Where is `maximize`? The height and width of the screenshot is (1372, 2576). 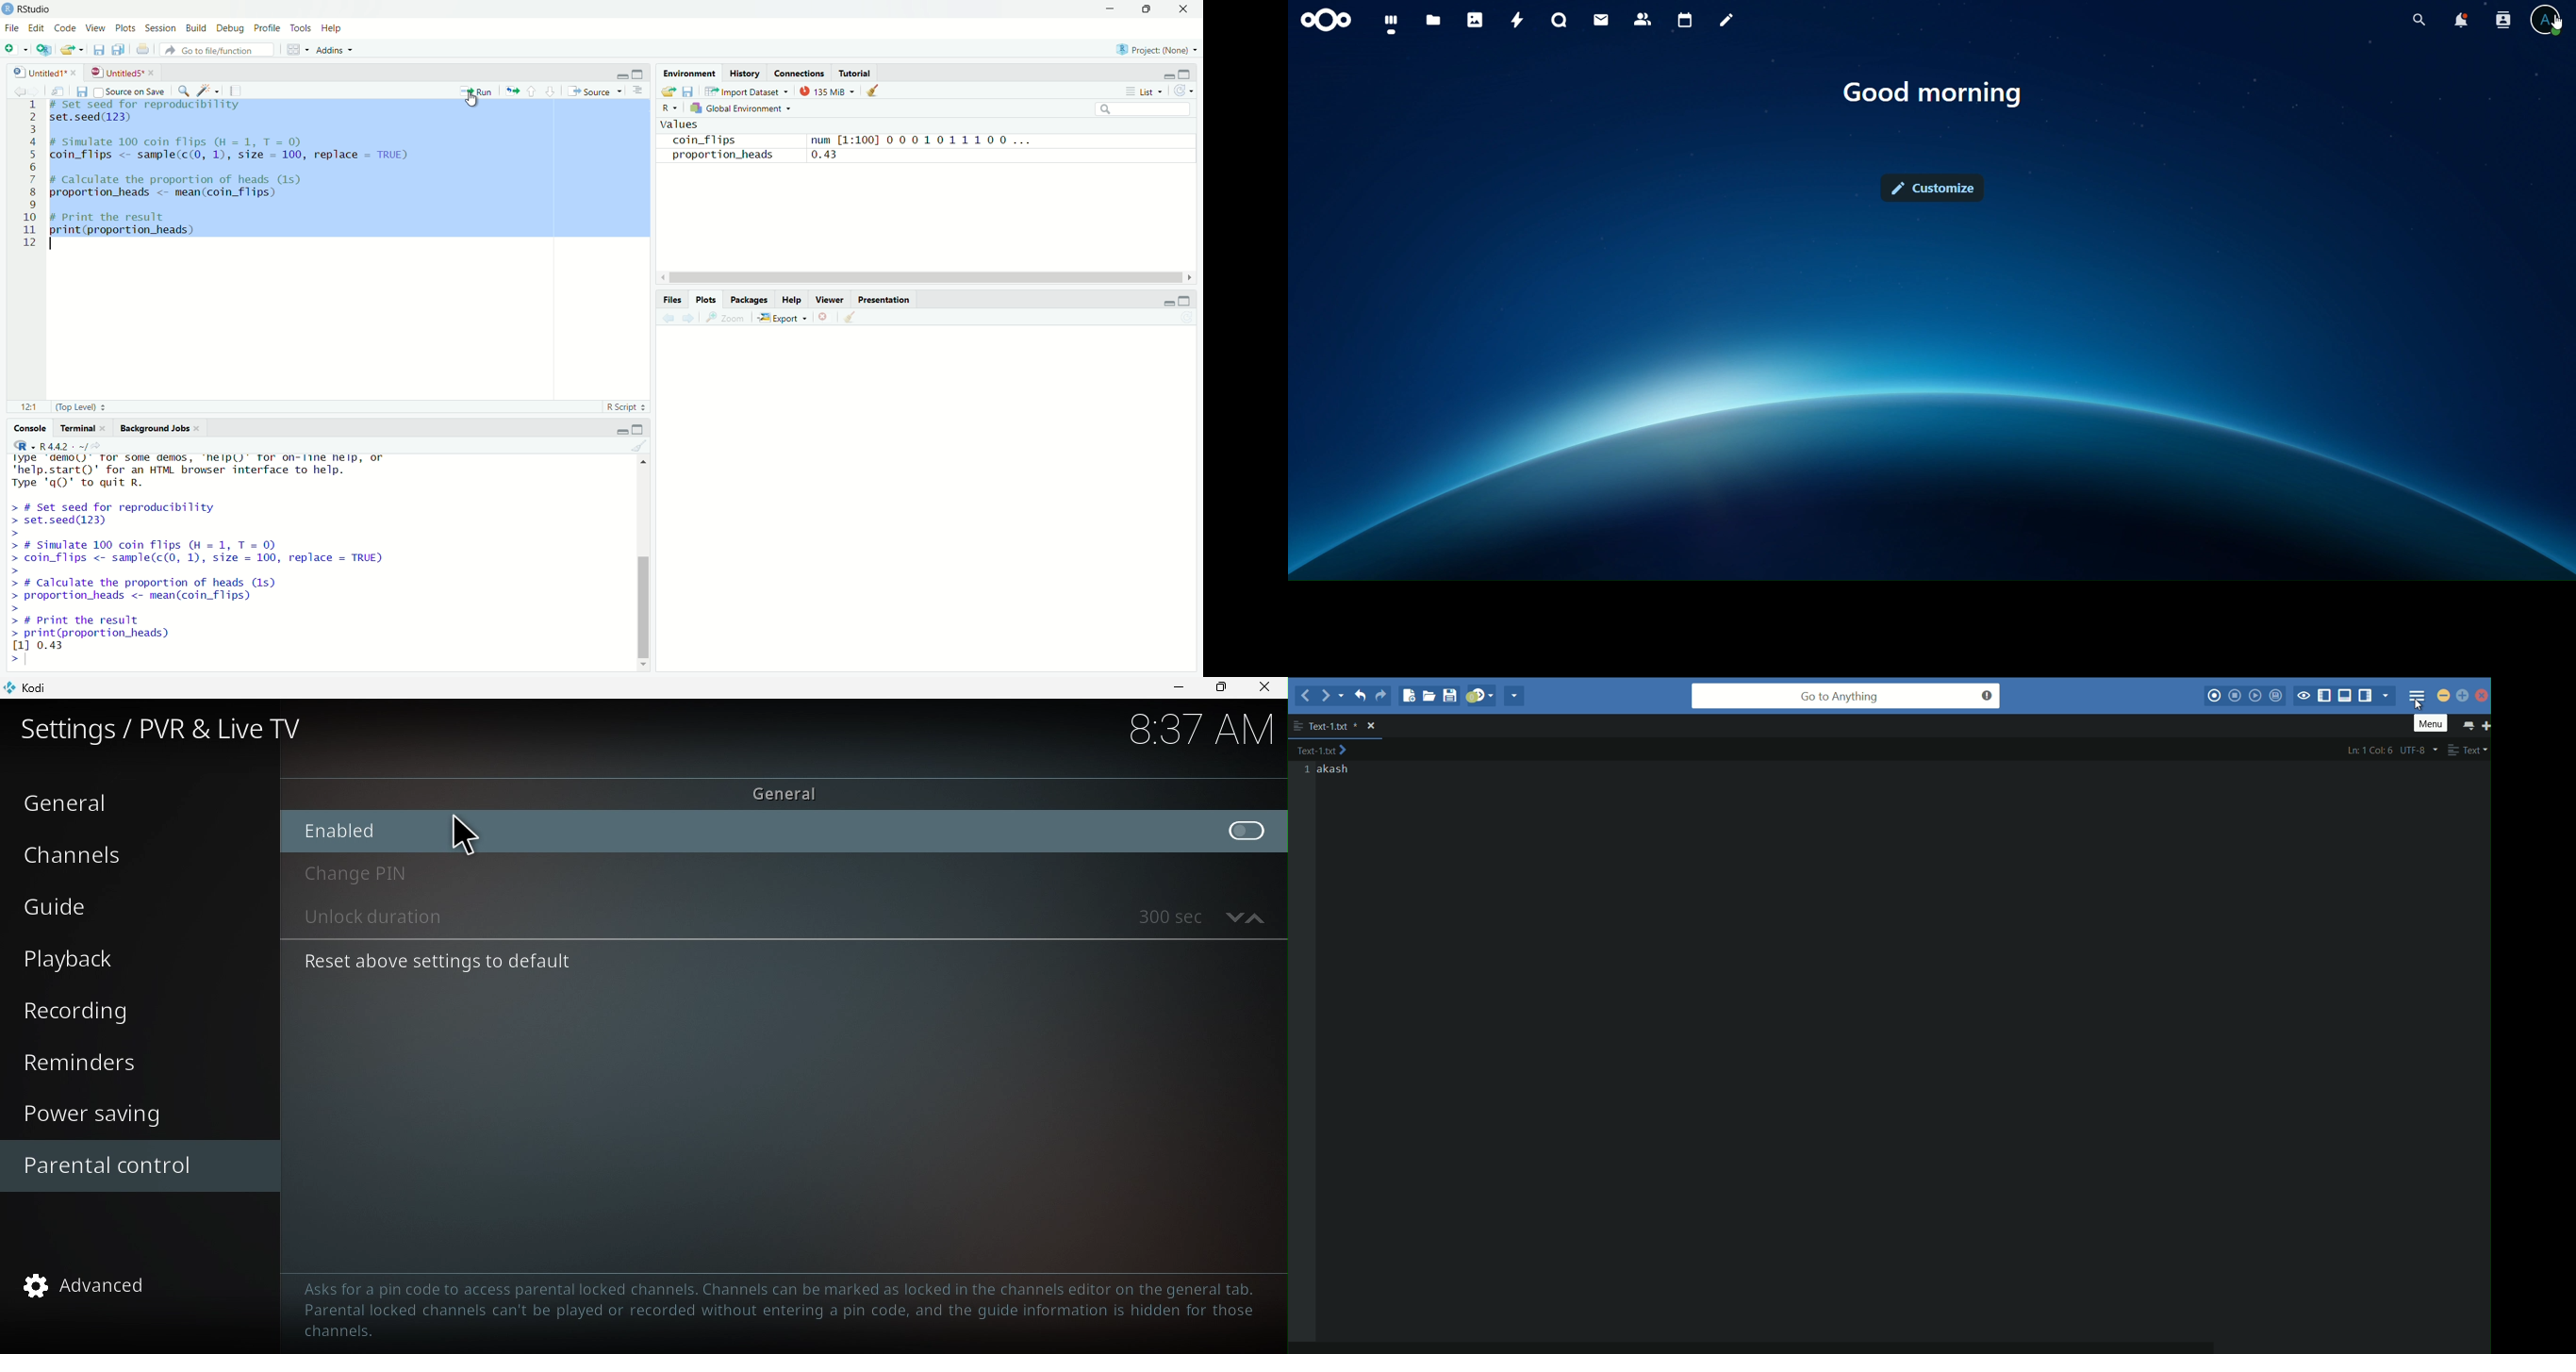 maximize is located at coordinates (1147, 8).